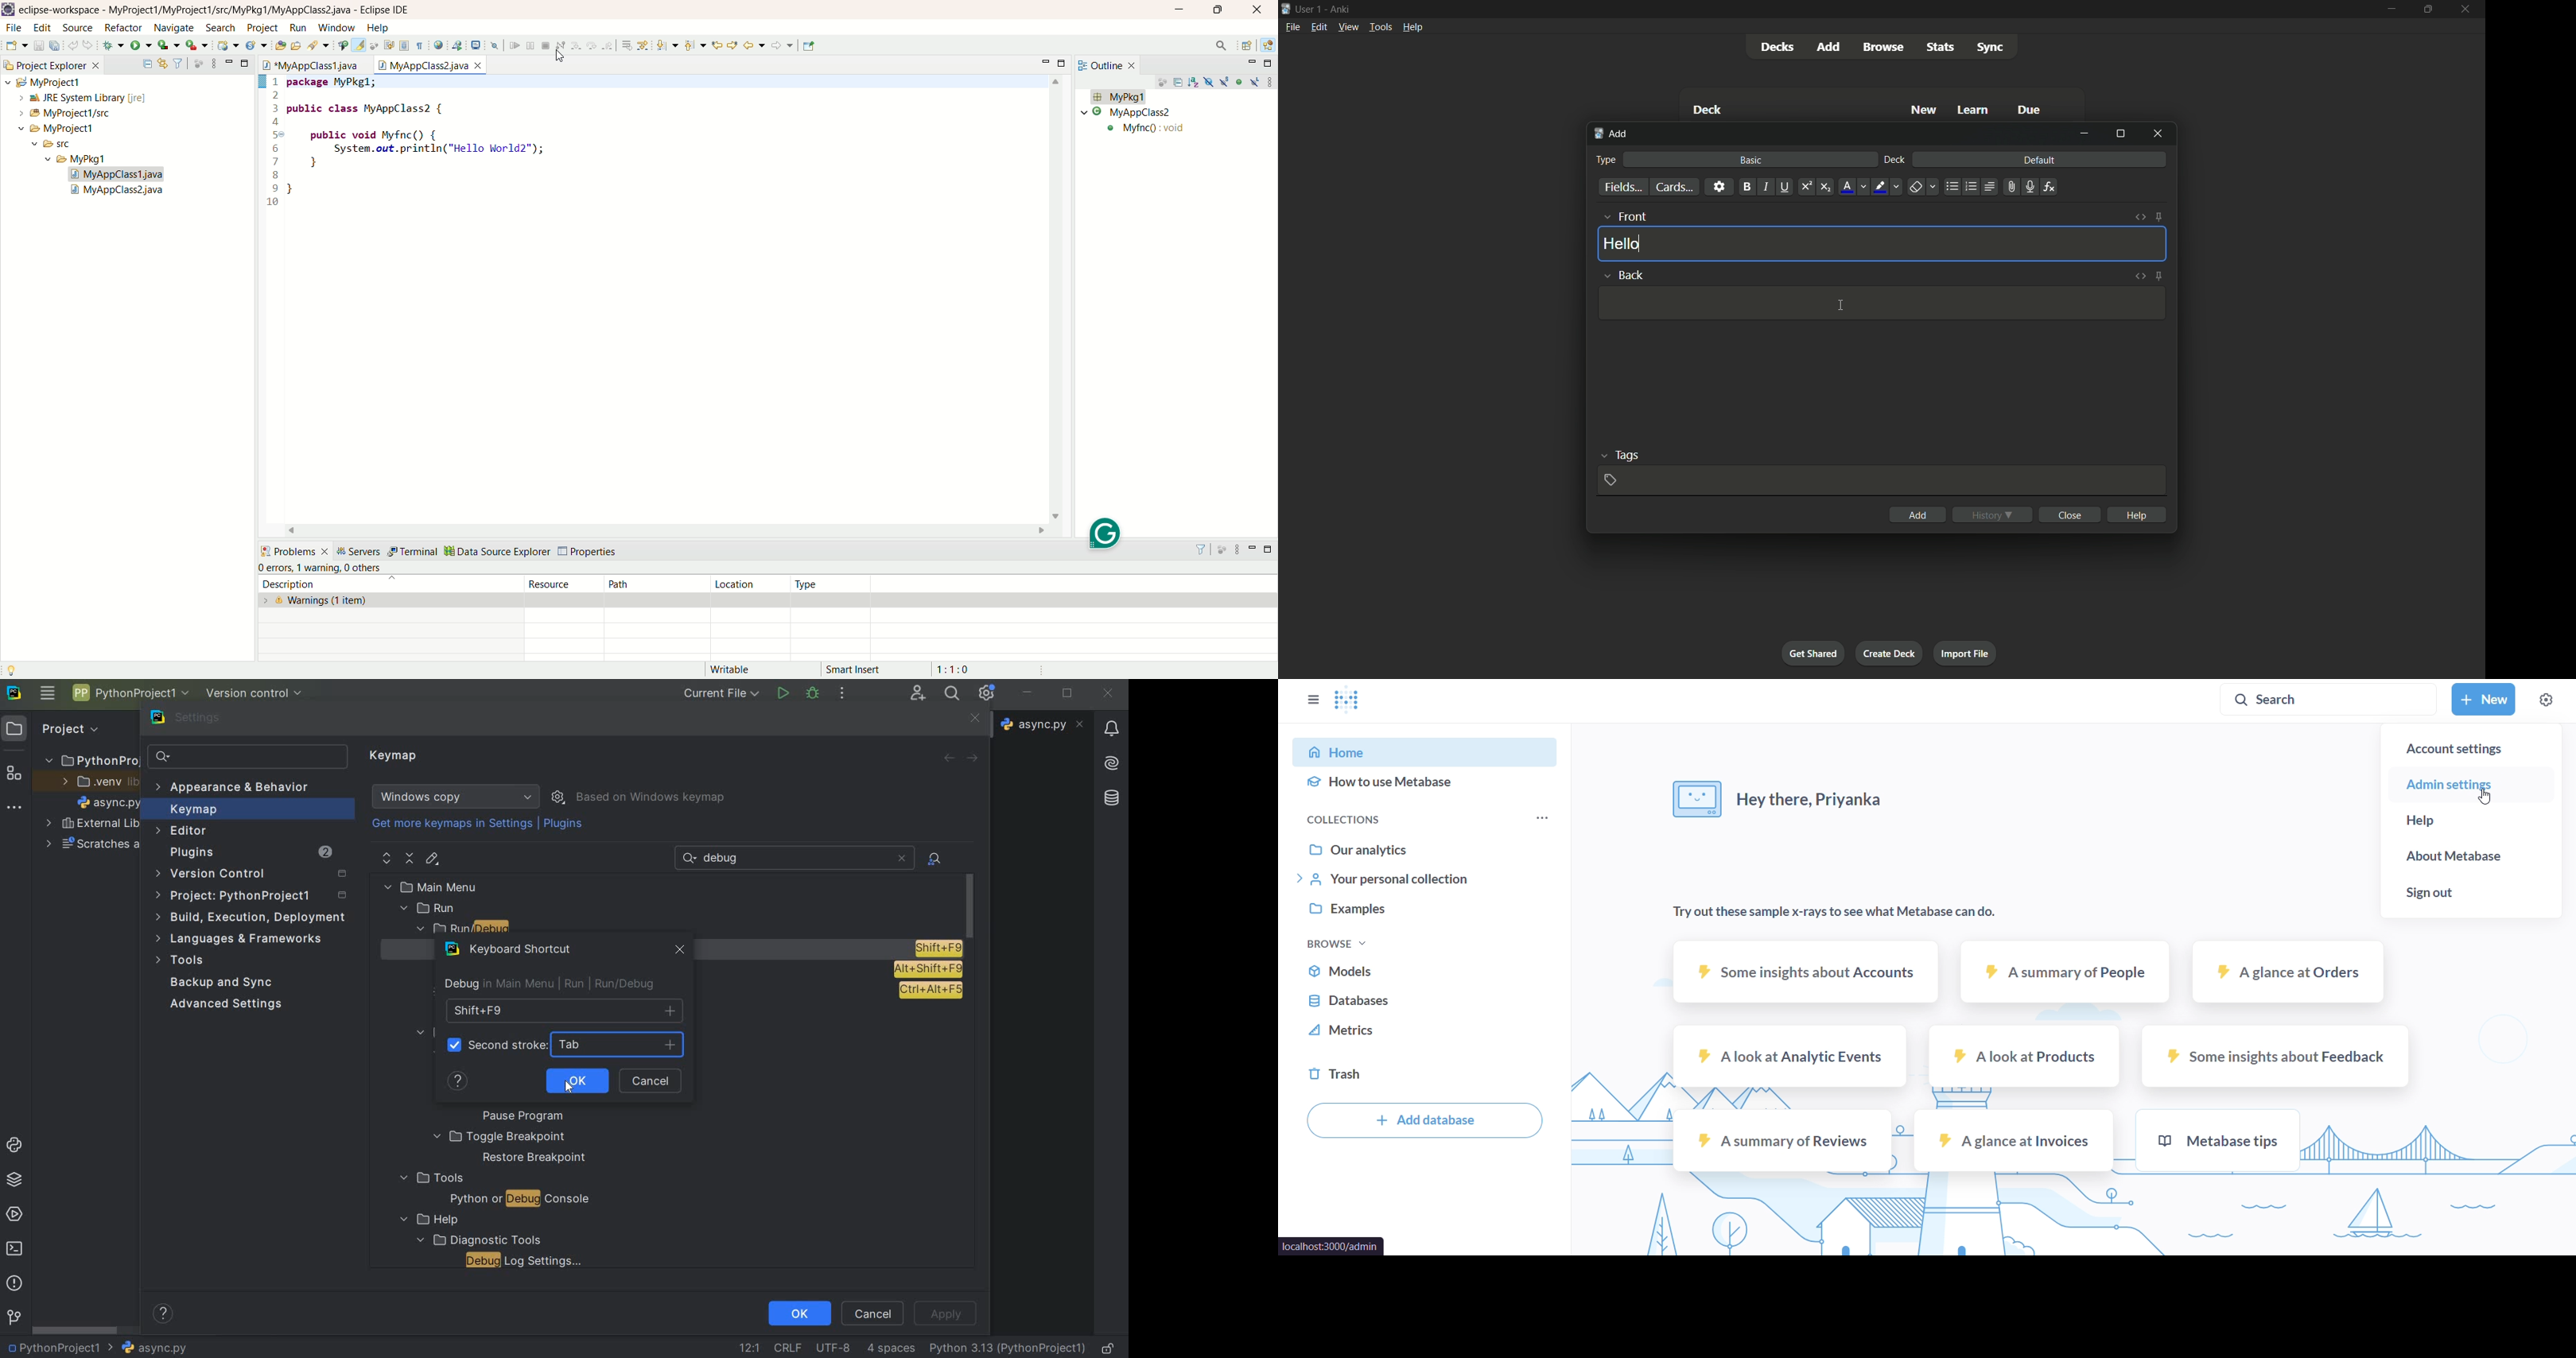 The image size is (2576, 1372). Describe the element at coordinates (1028, 692) in the screenshot. I see `minimize` at that location.